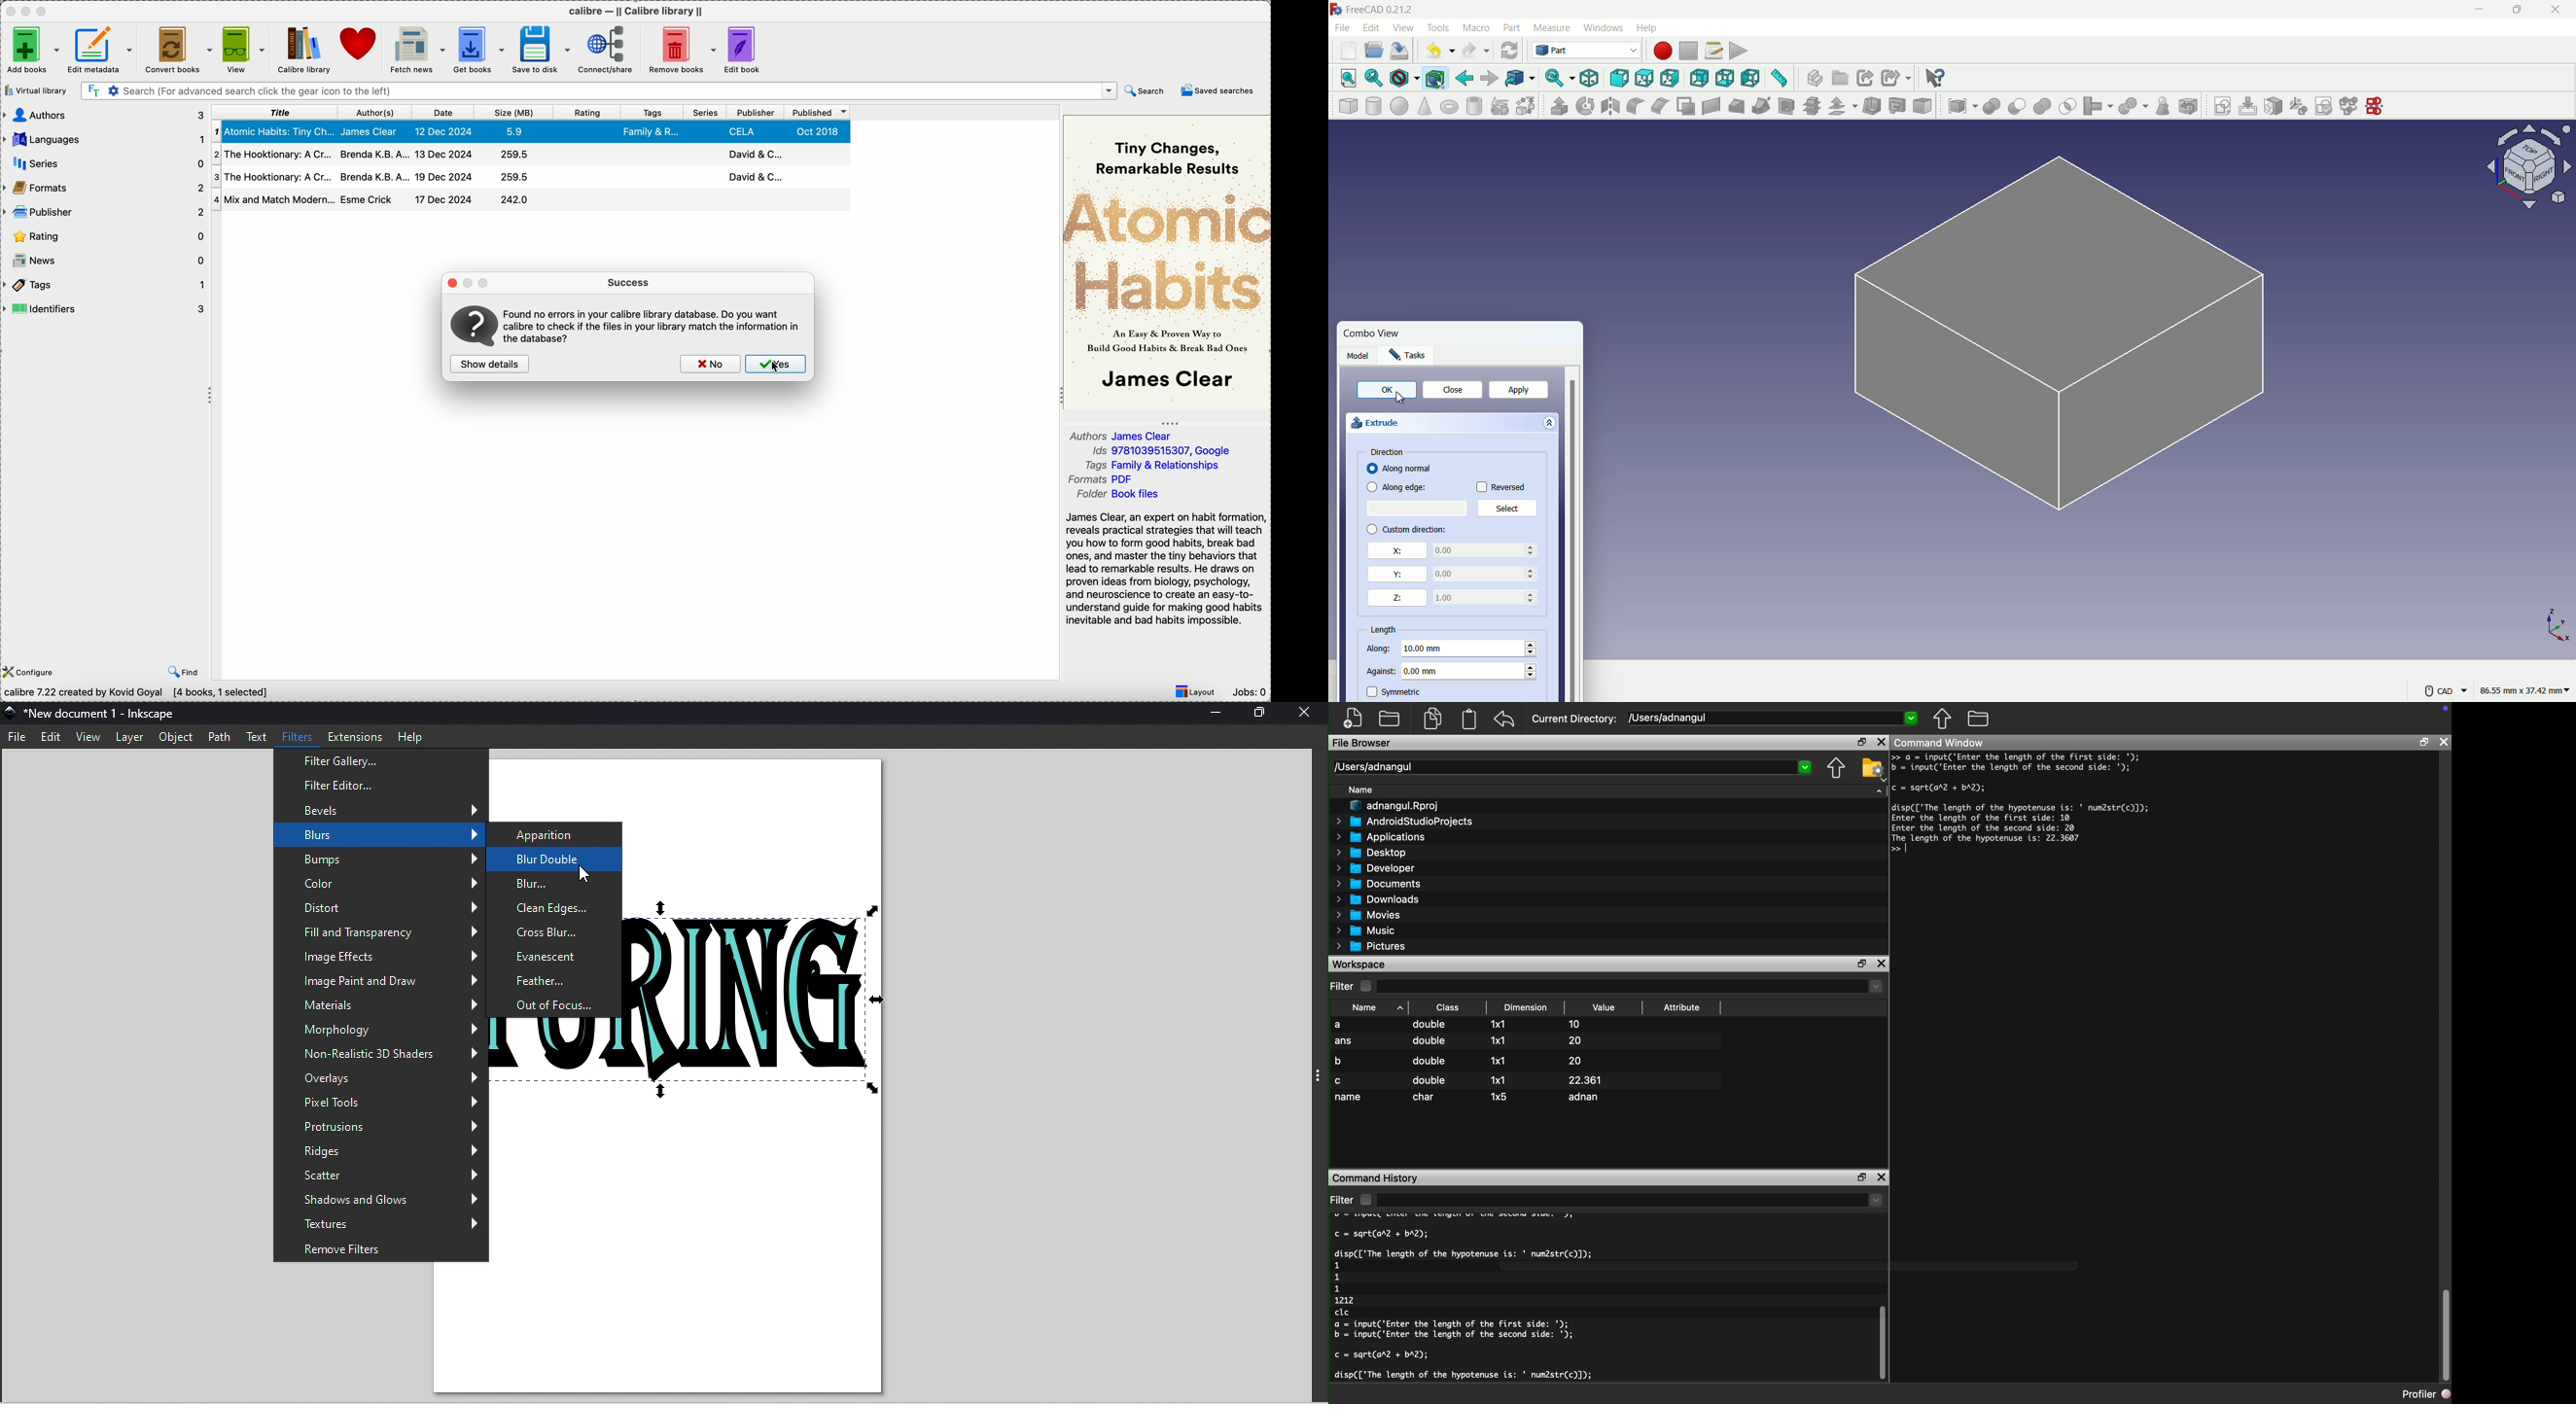 This screenshot has height=1428, width=2576. What do you see at coordinates (1788, 107) in the screenshot?
I see `section` at bounding box center [1788, 107].